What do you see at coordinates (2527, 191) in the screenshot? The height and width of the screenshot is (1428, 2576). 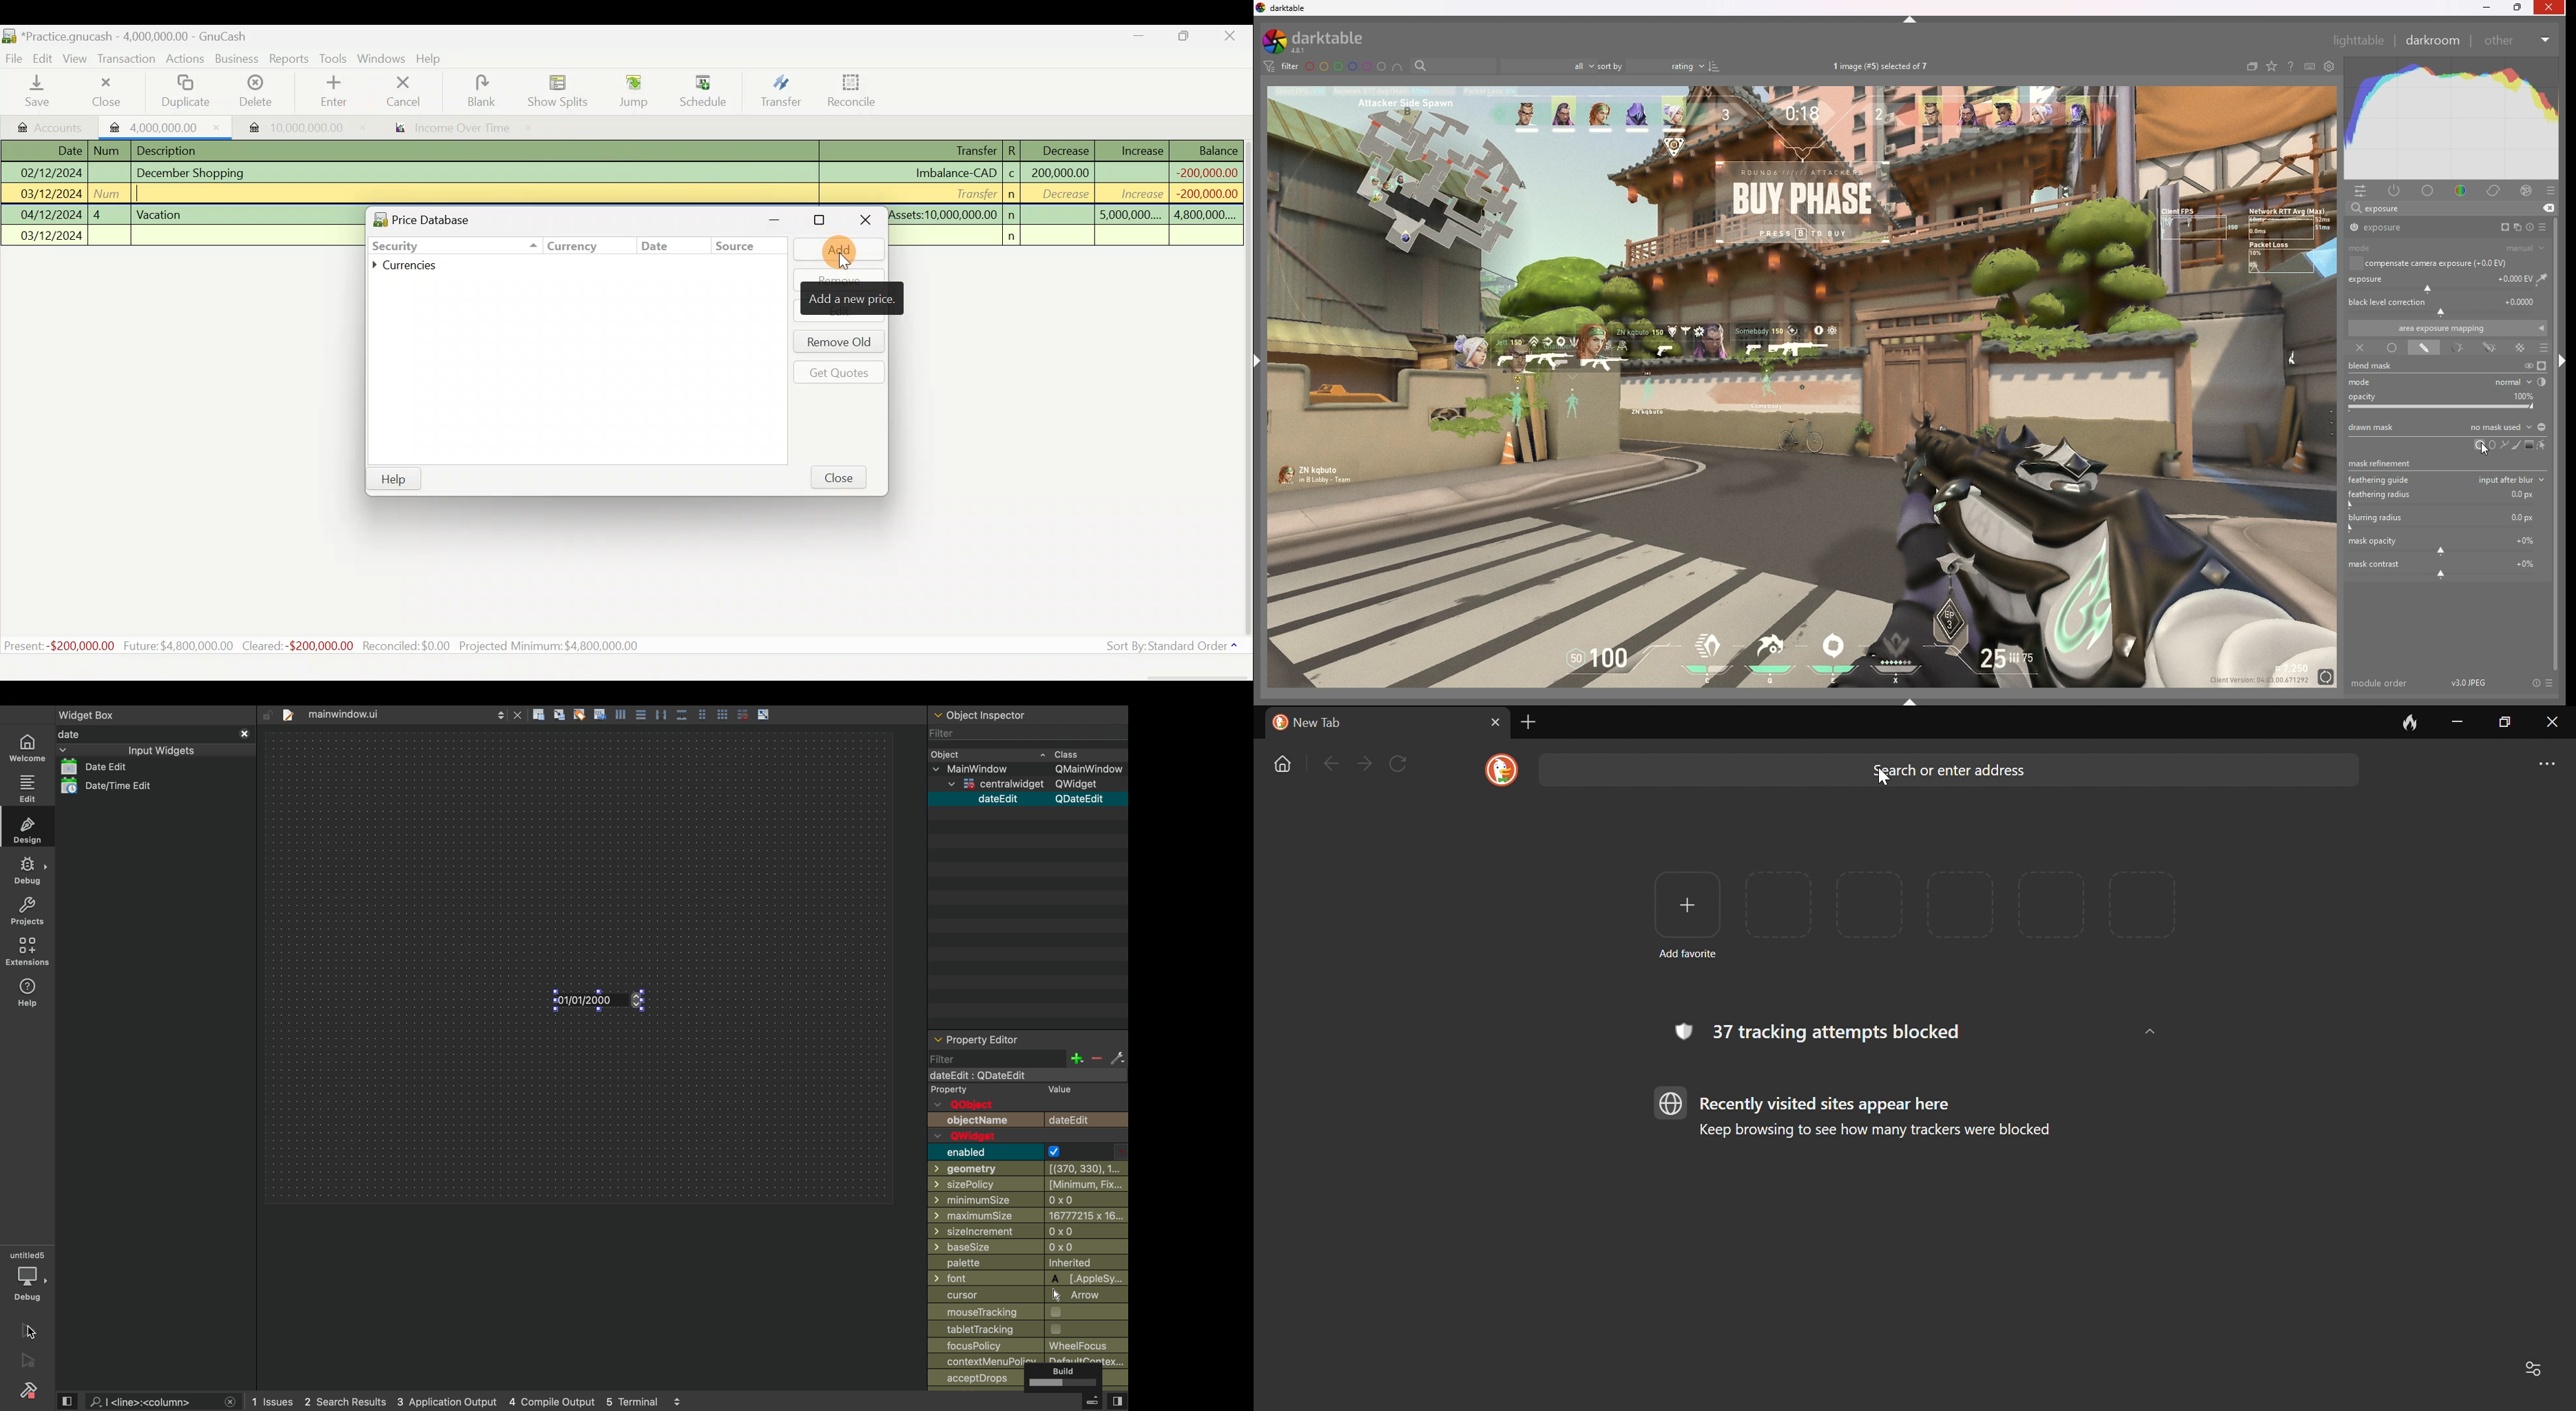 I see `effect` at bounding box center [2527, 191].